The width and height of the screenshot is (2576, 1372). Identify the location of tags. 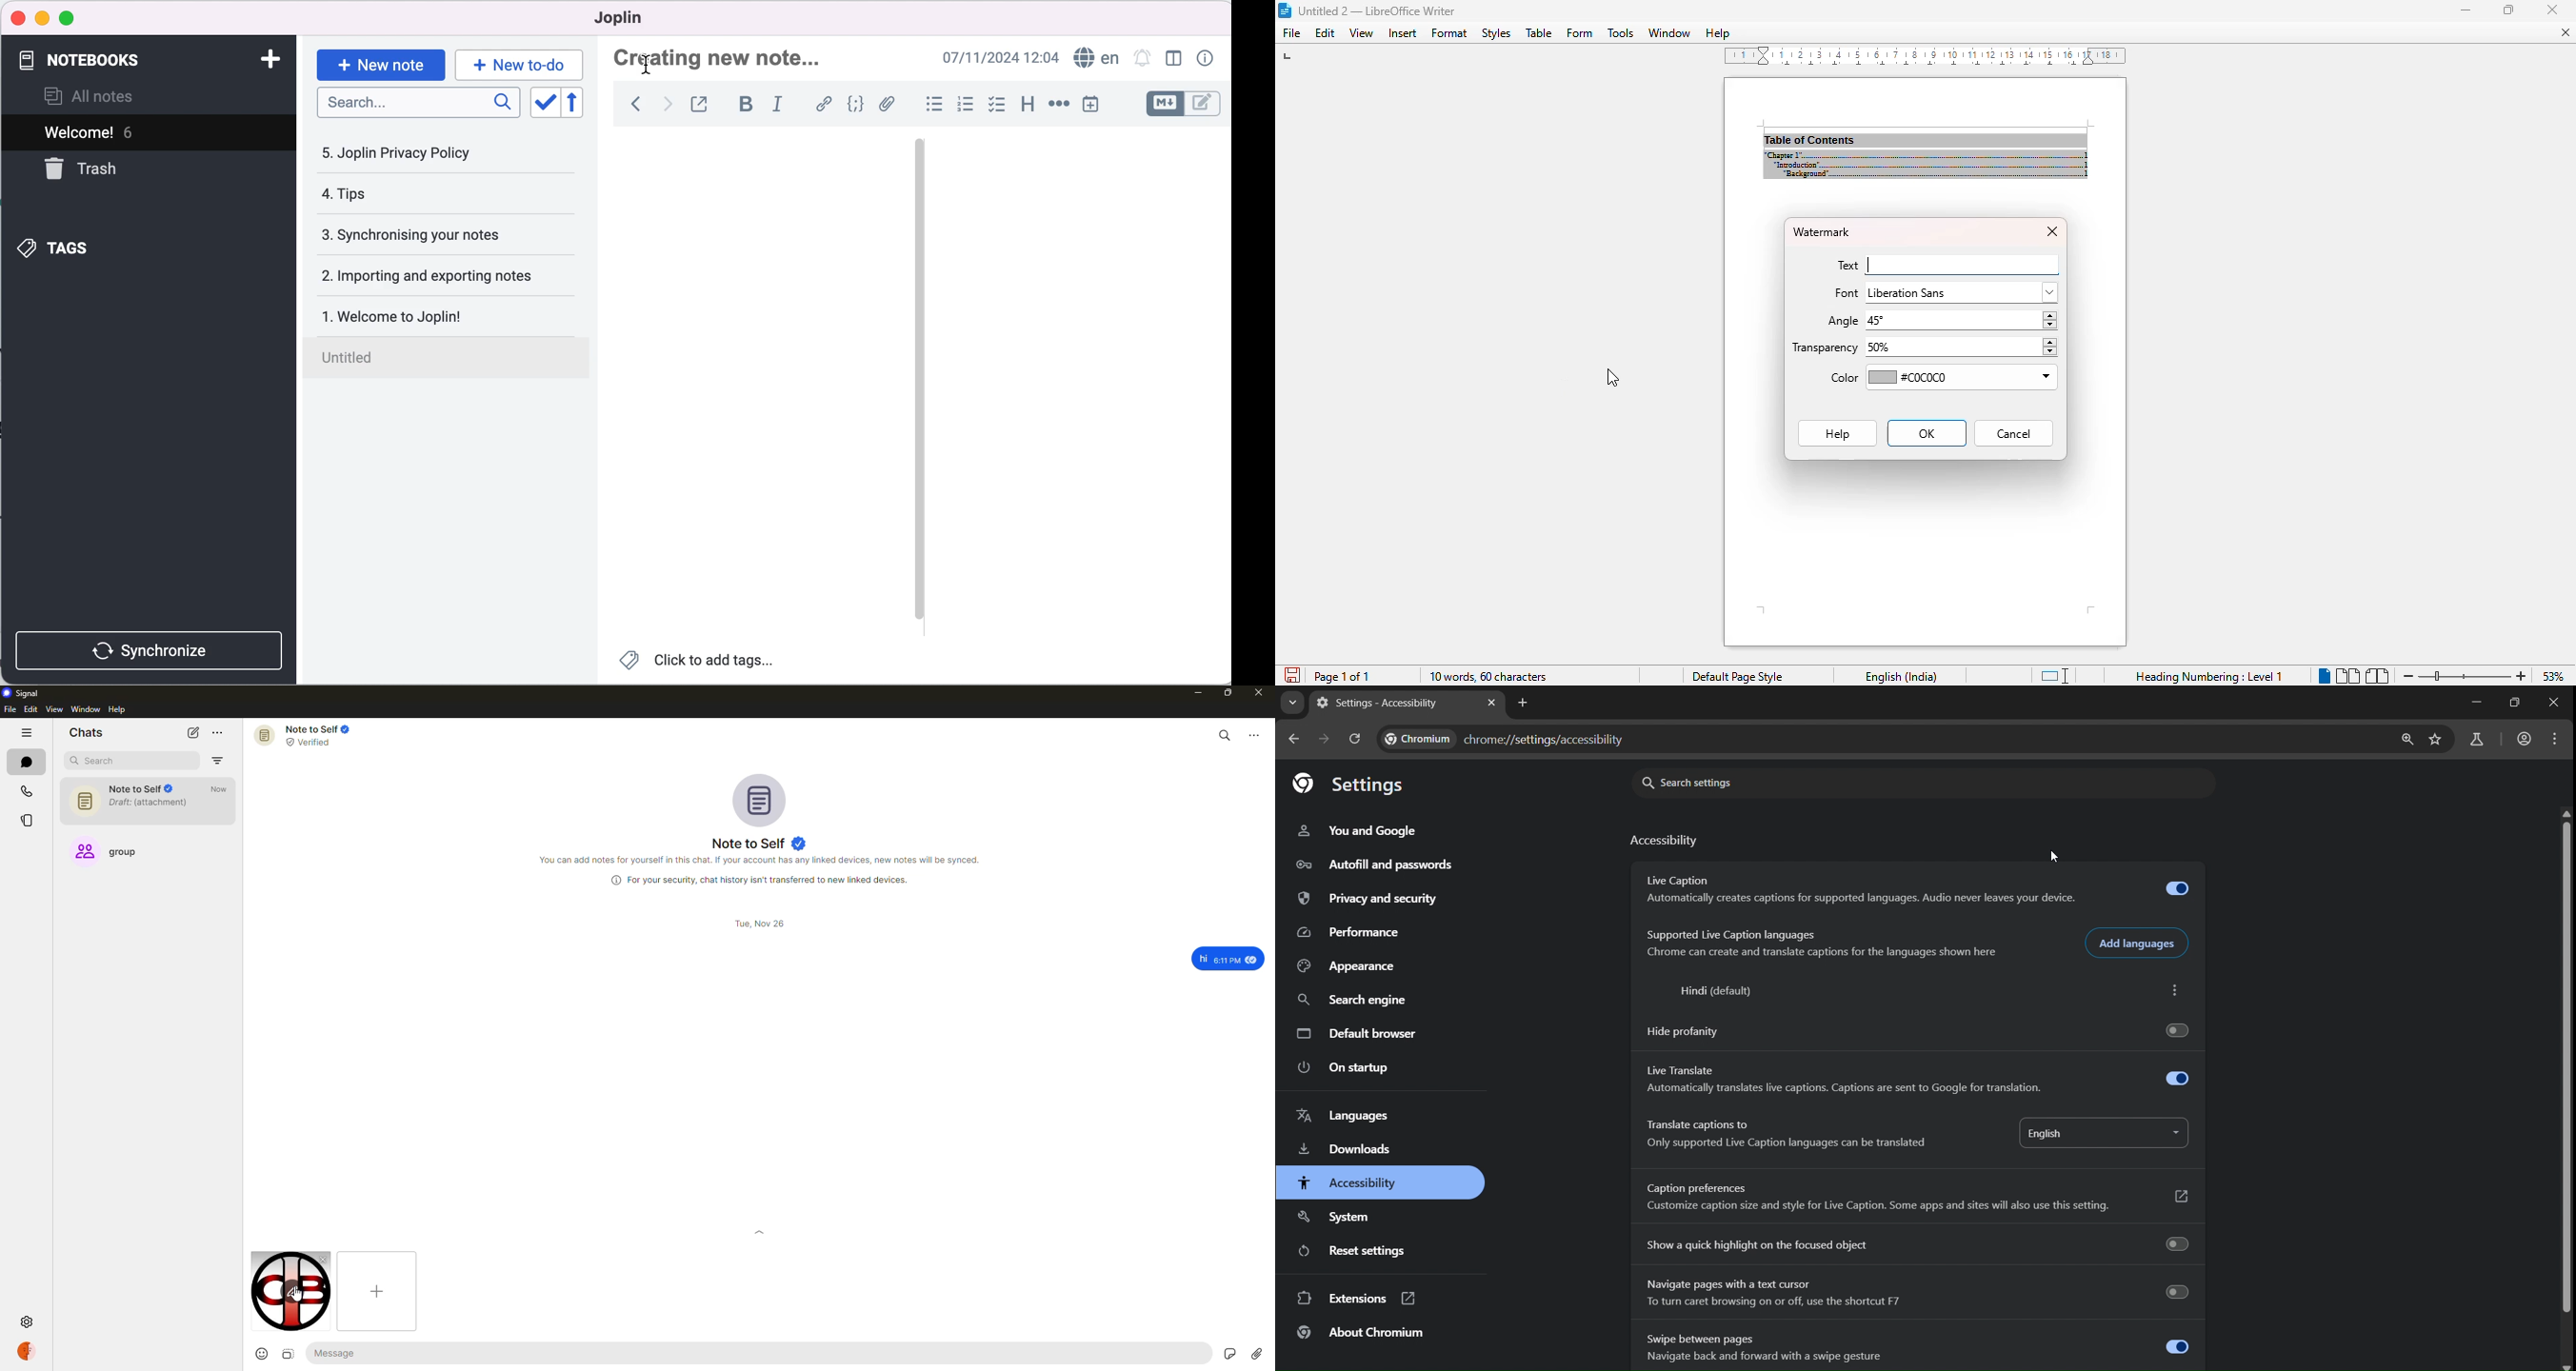
(120, 248).